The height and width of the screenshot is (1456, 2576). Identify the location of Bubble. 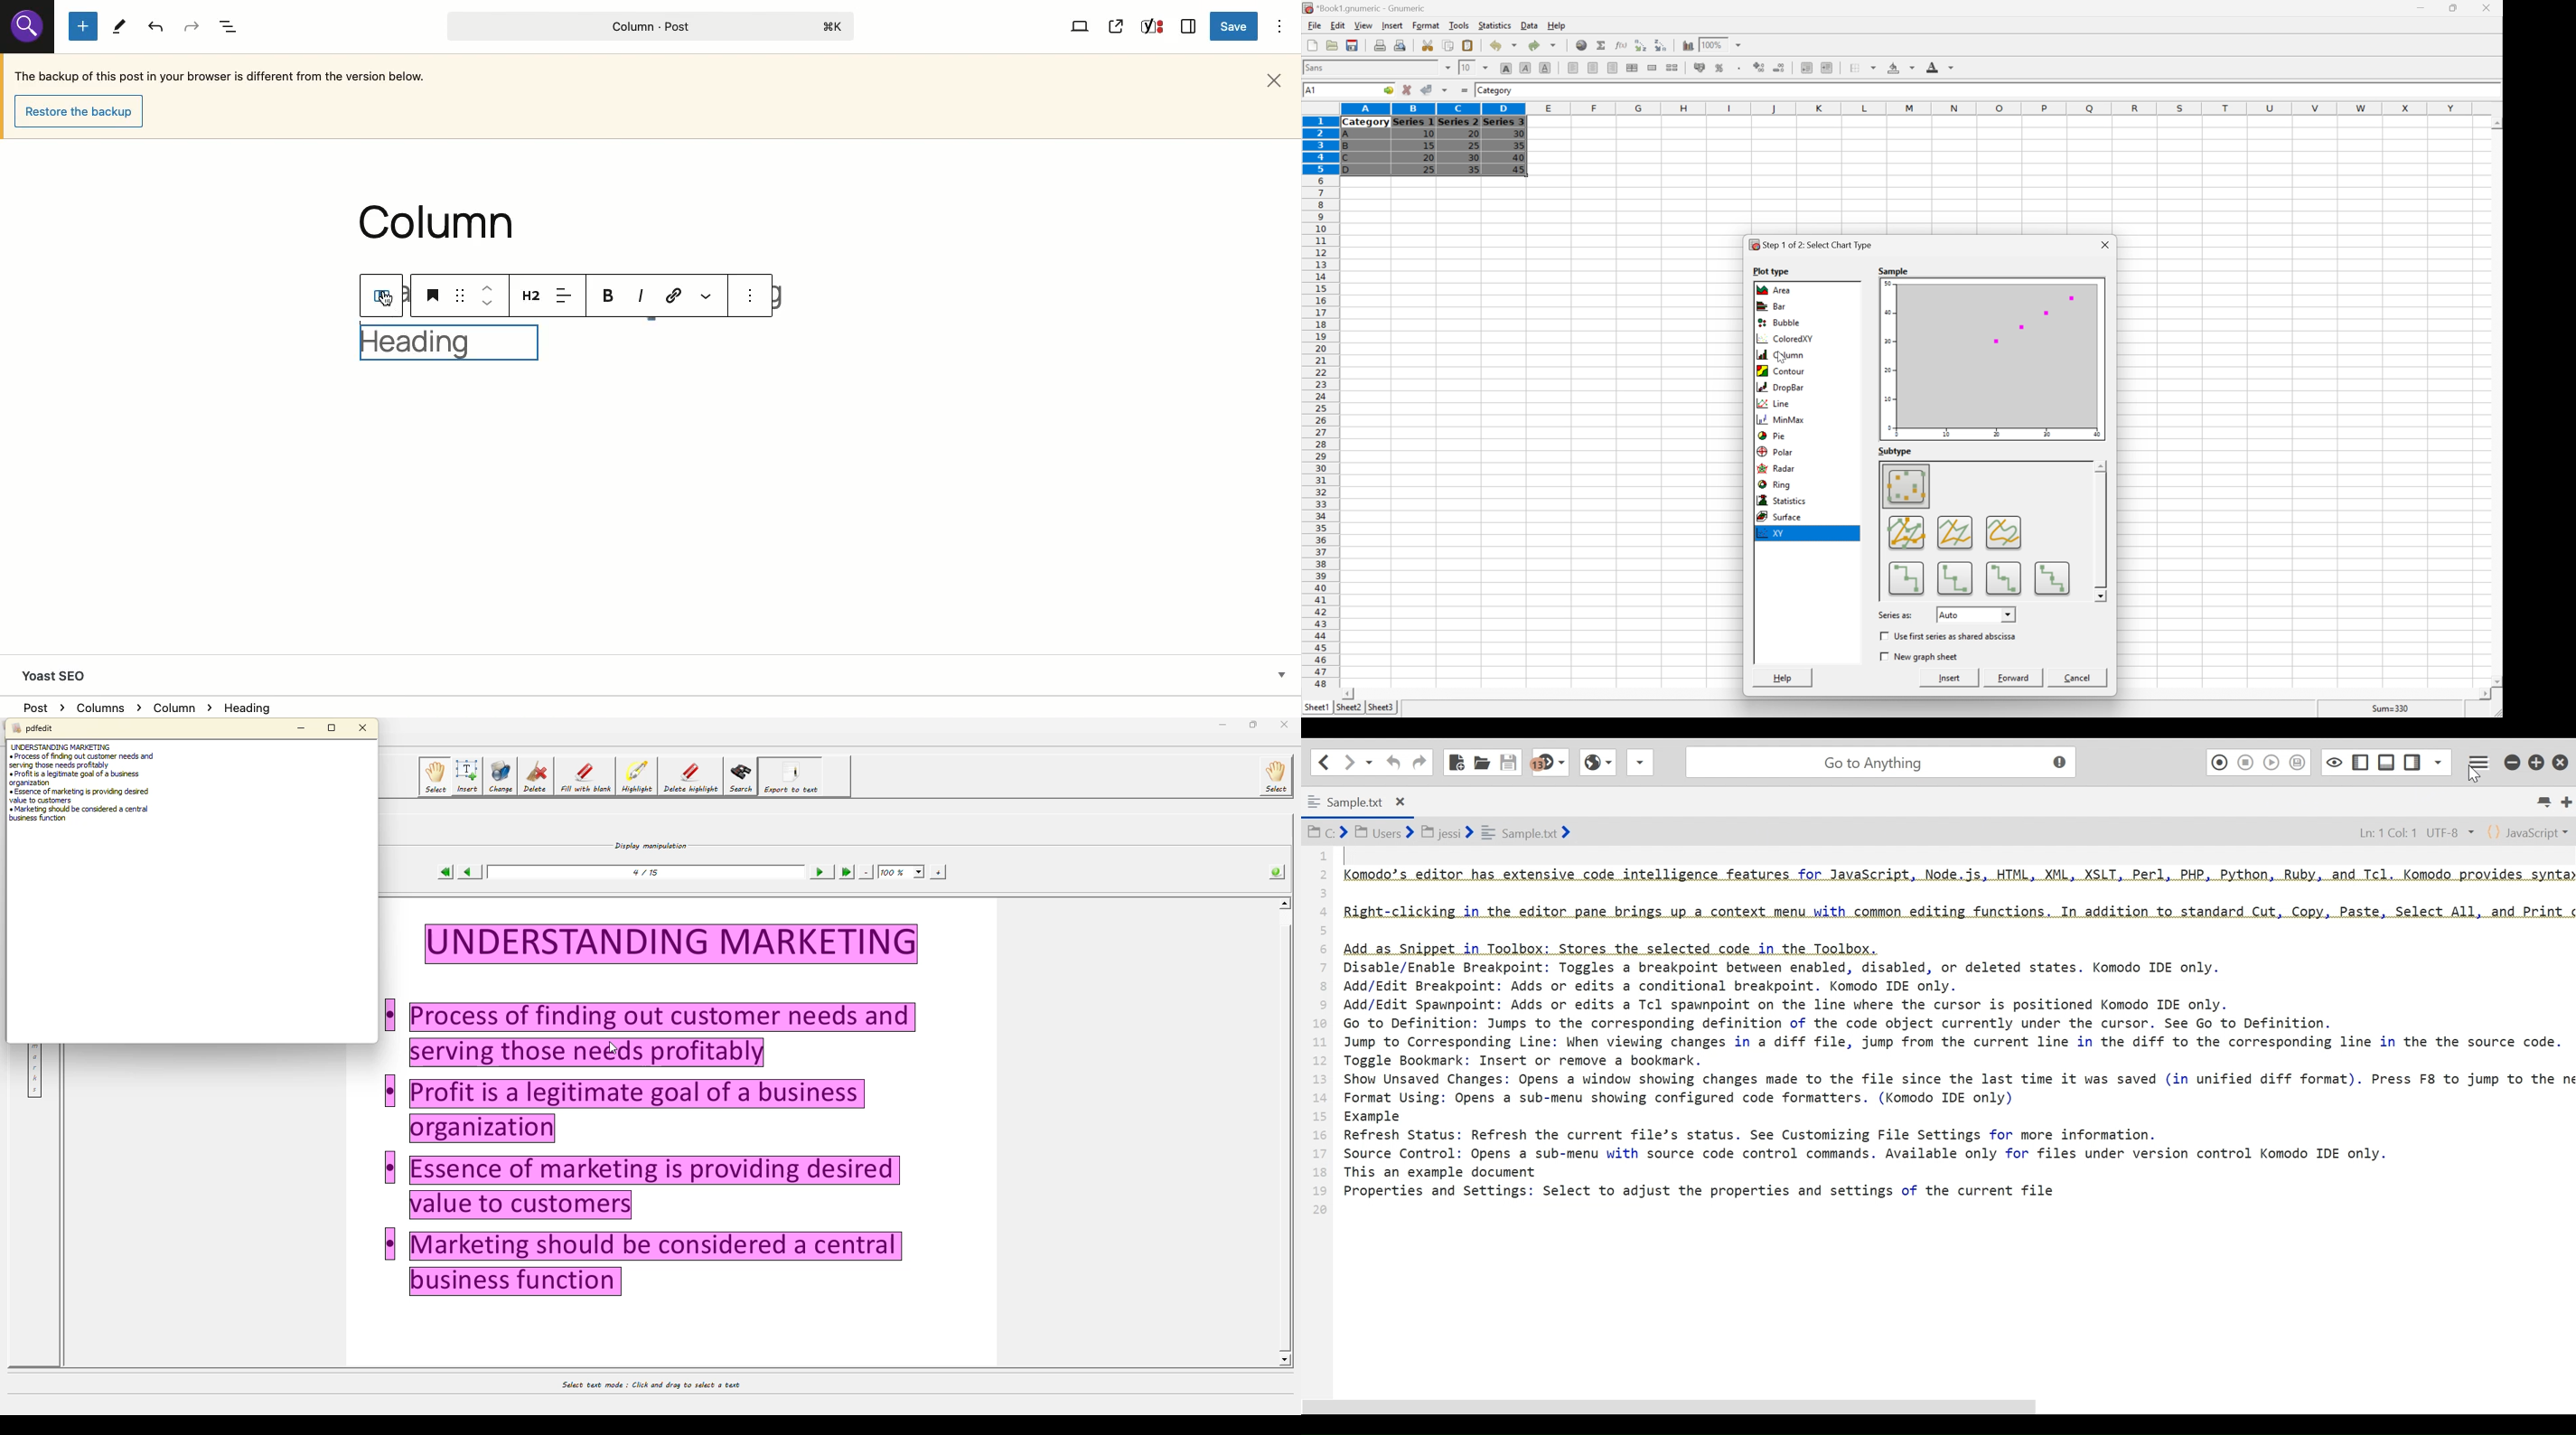
(1778, 323).